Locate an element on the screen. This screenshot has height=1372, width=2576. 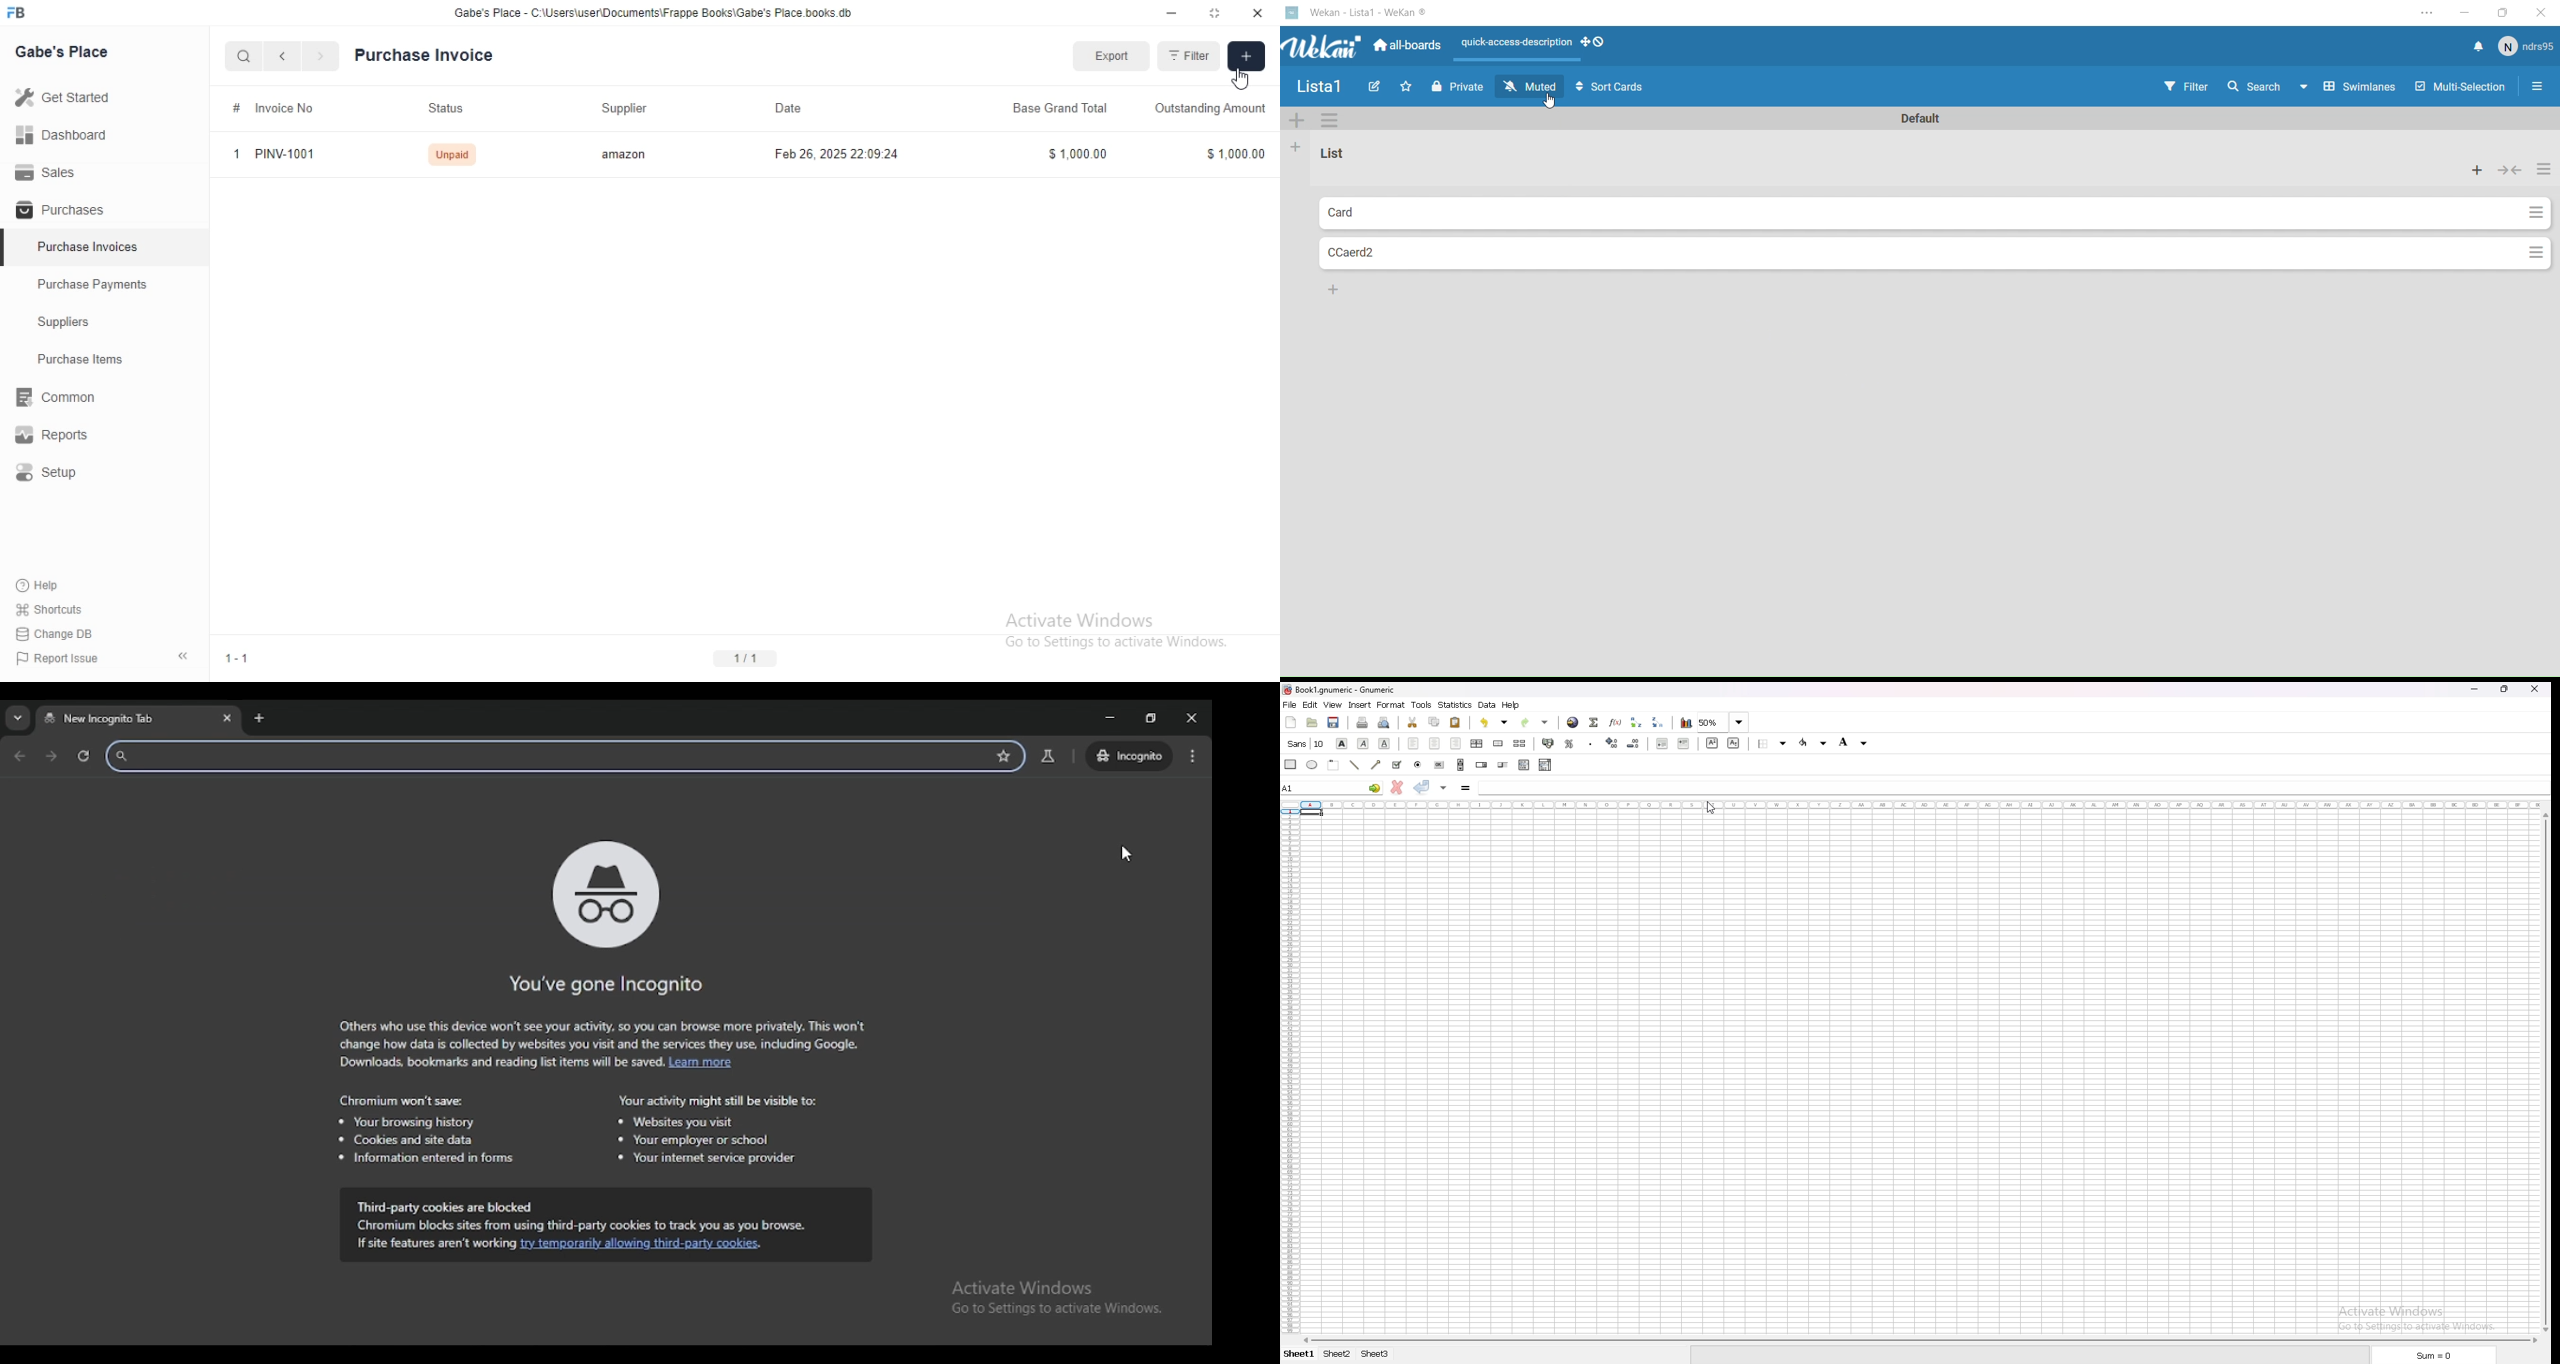
1 PINV-1001 is located at coordinates (274, 154).